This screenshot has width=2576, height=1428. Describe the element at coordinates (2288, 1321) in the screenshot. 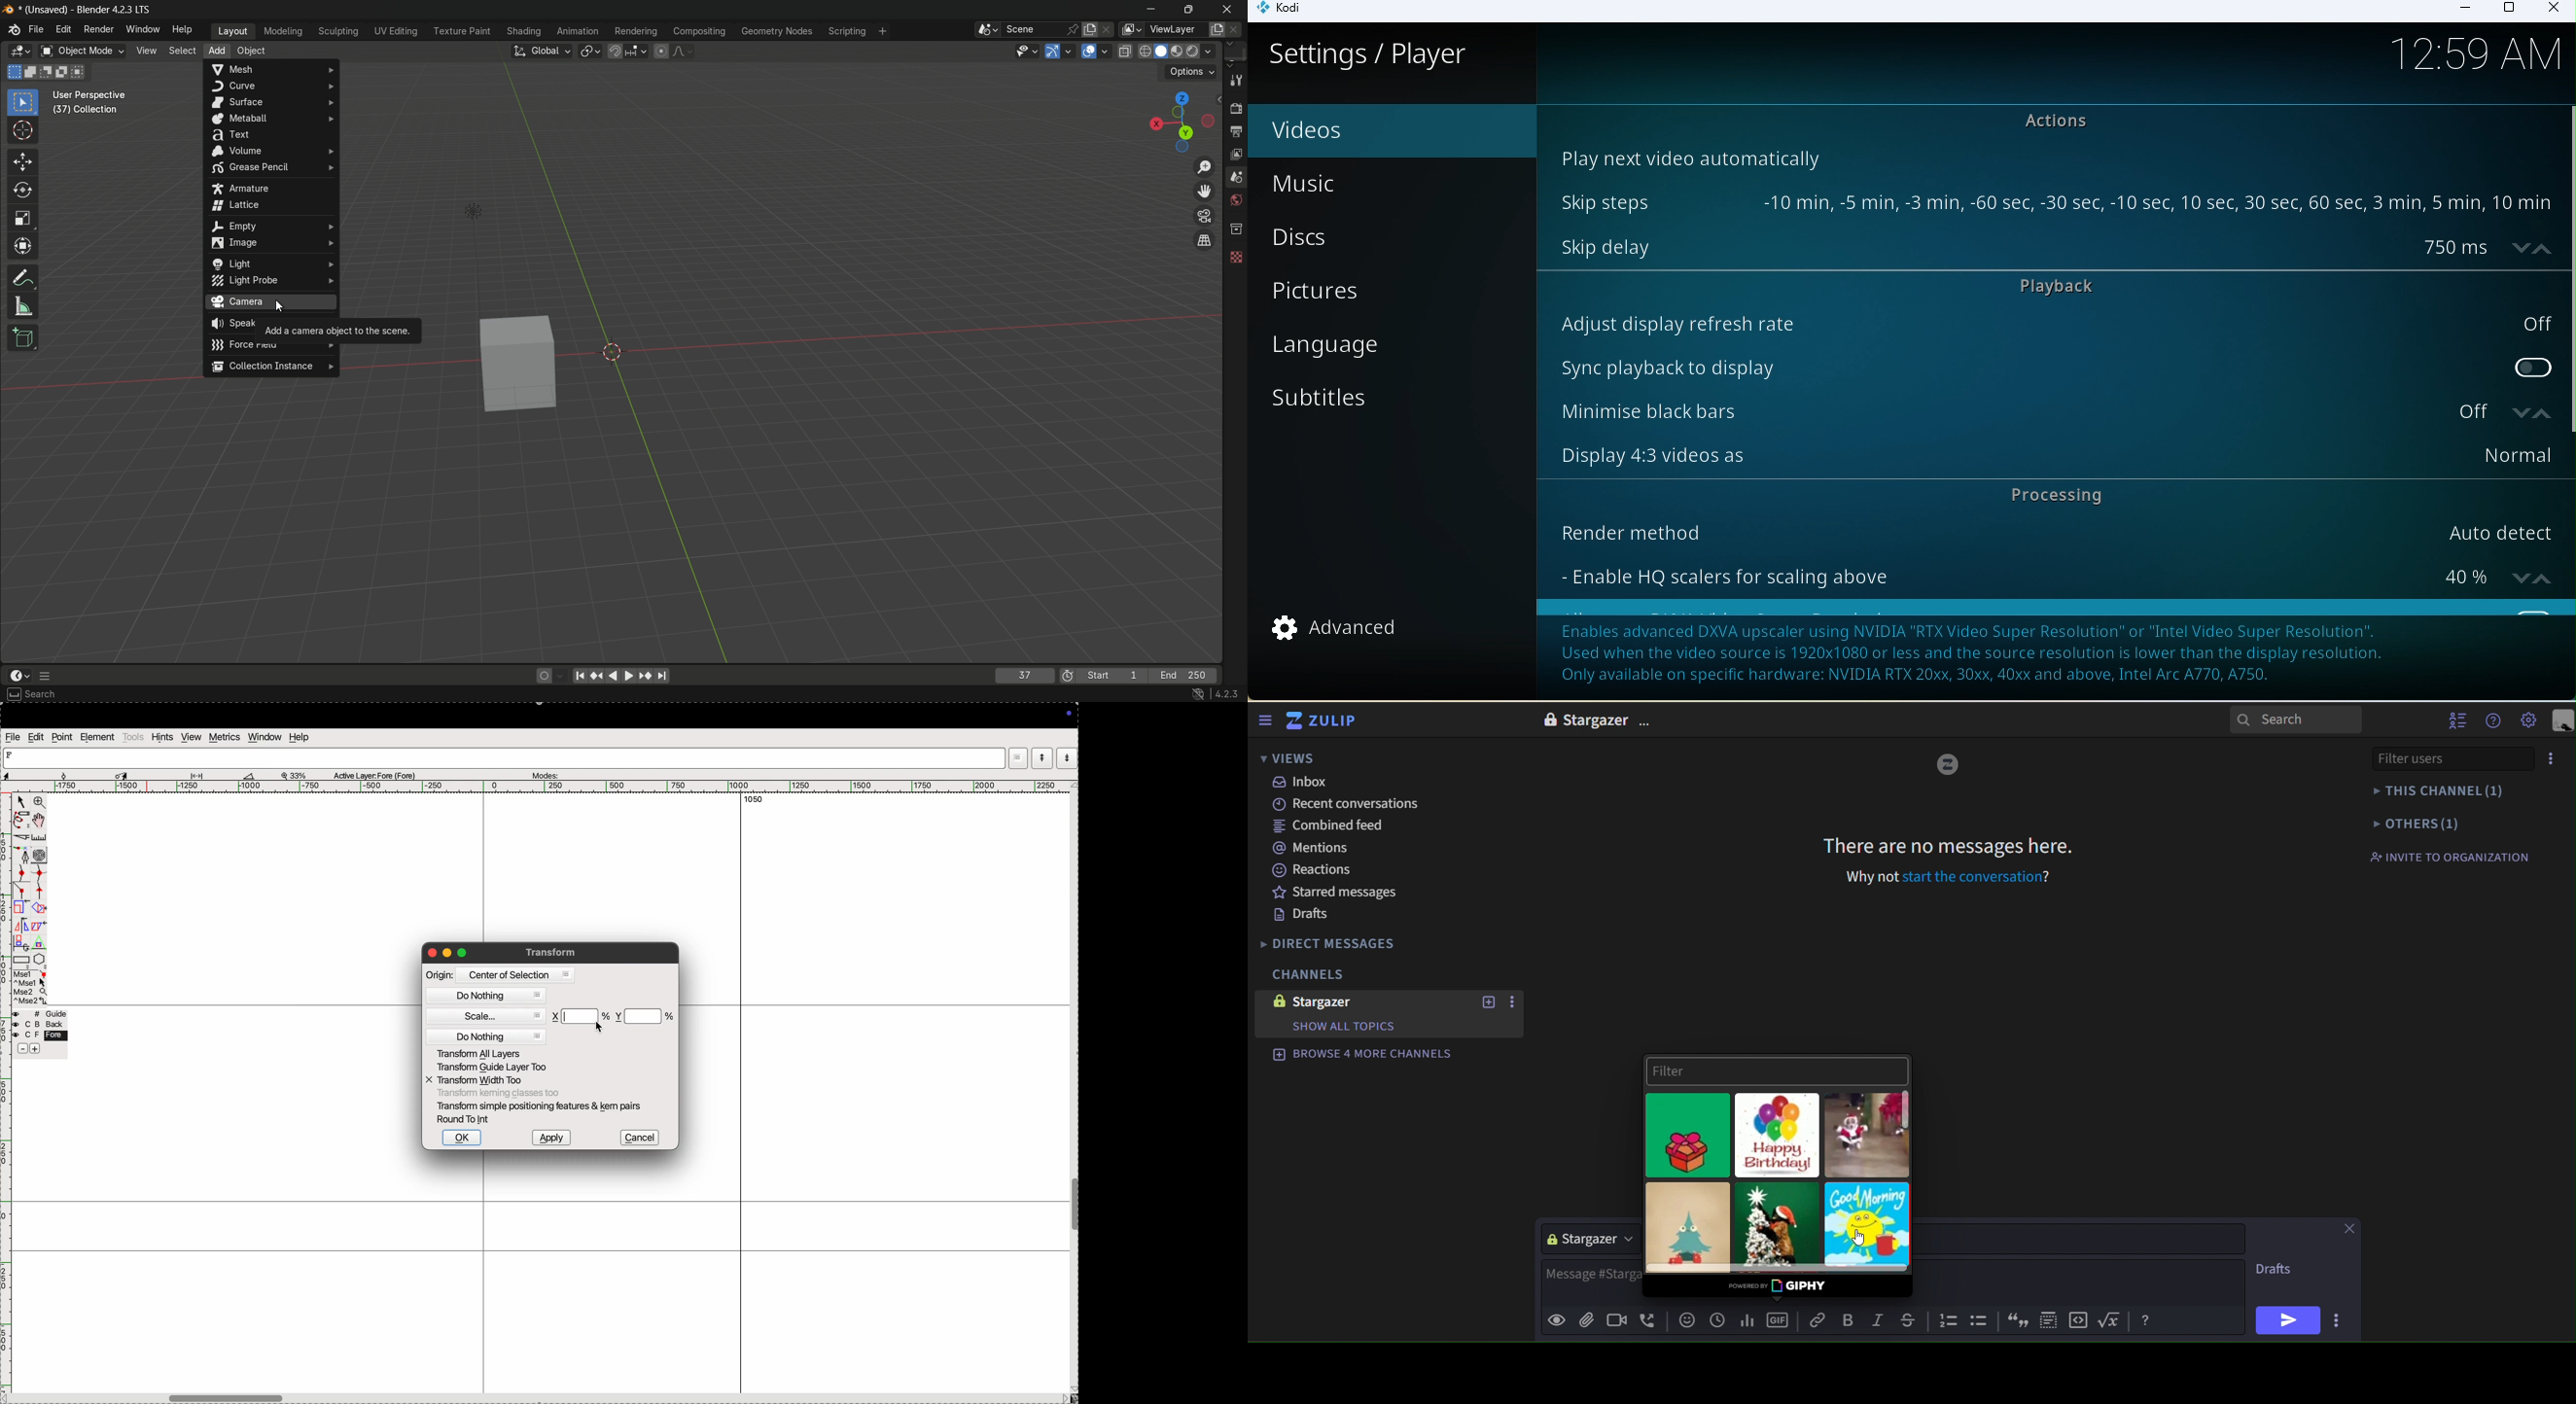

I see `send` at that location.